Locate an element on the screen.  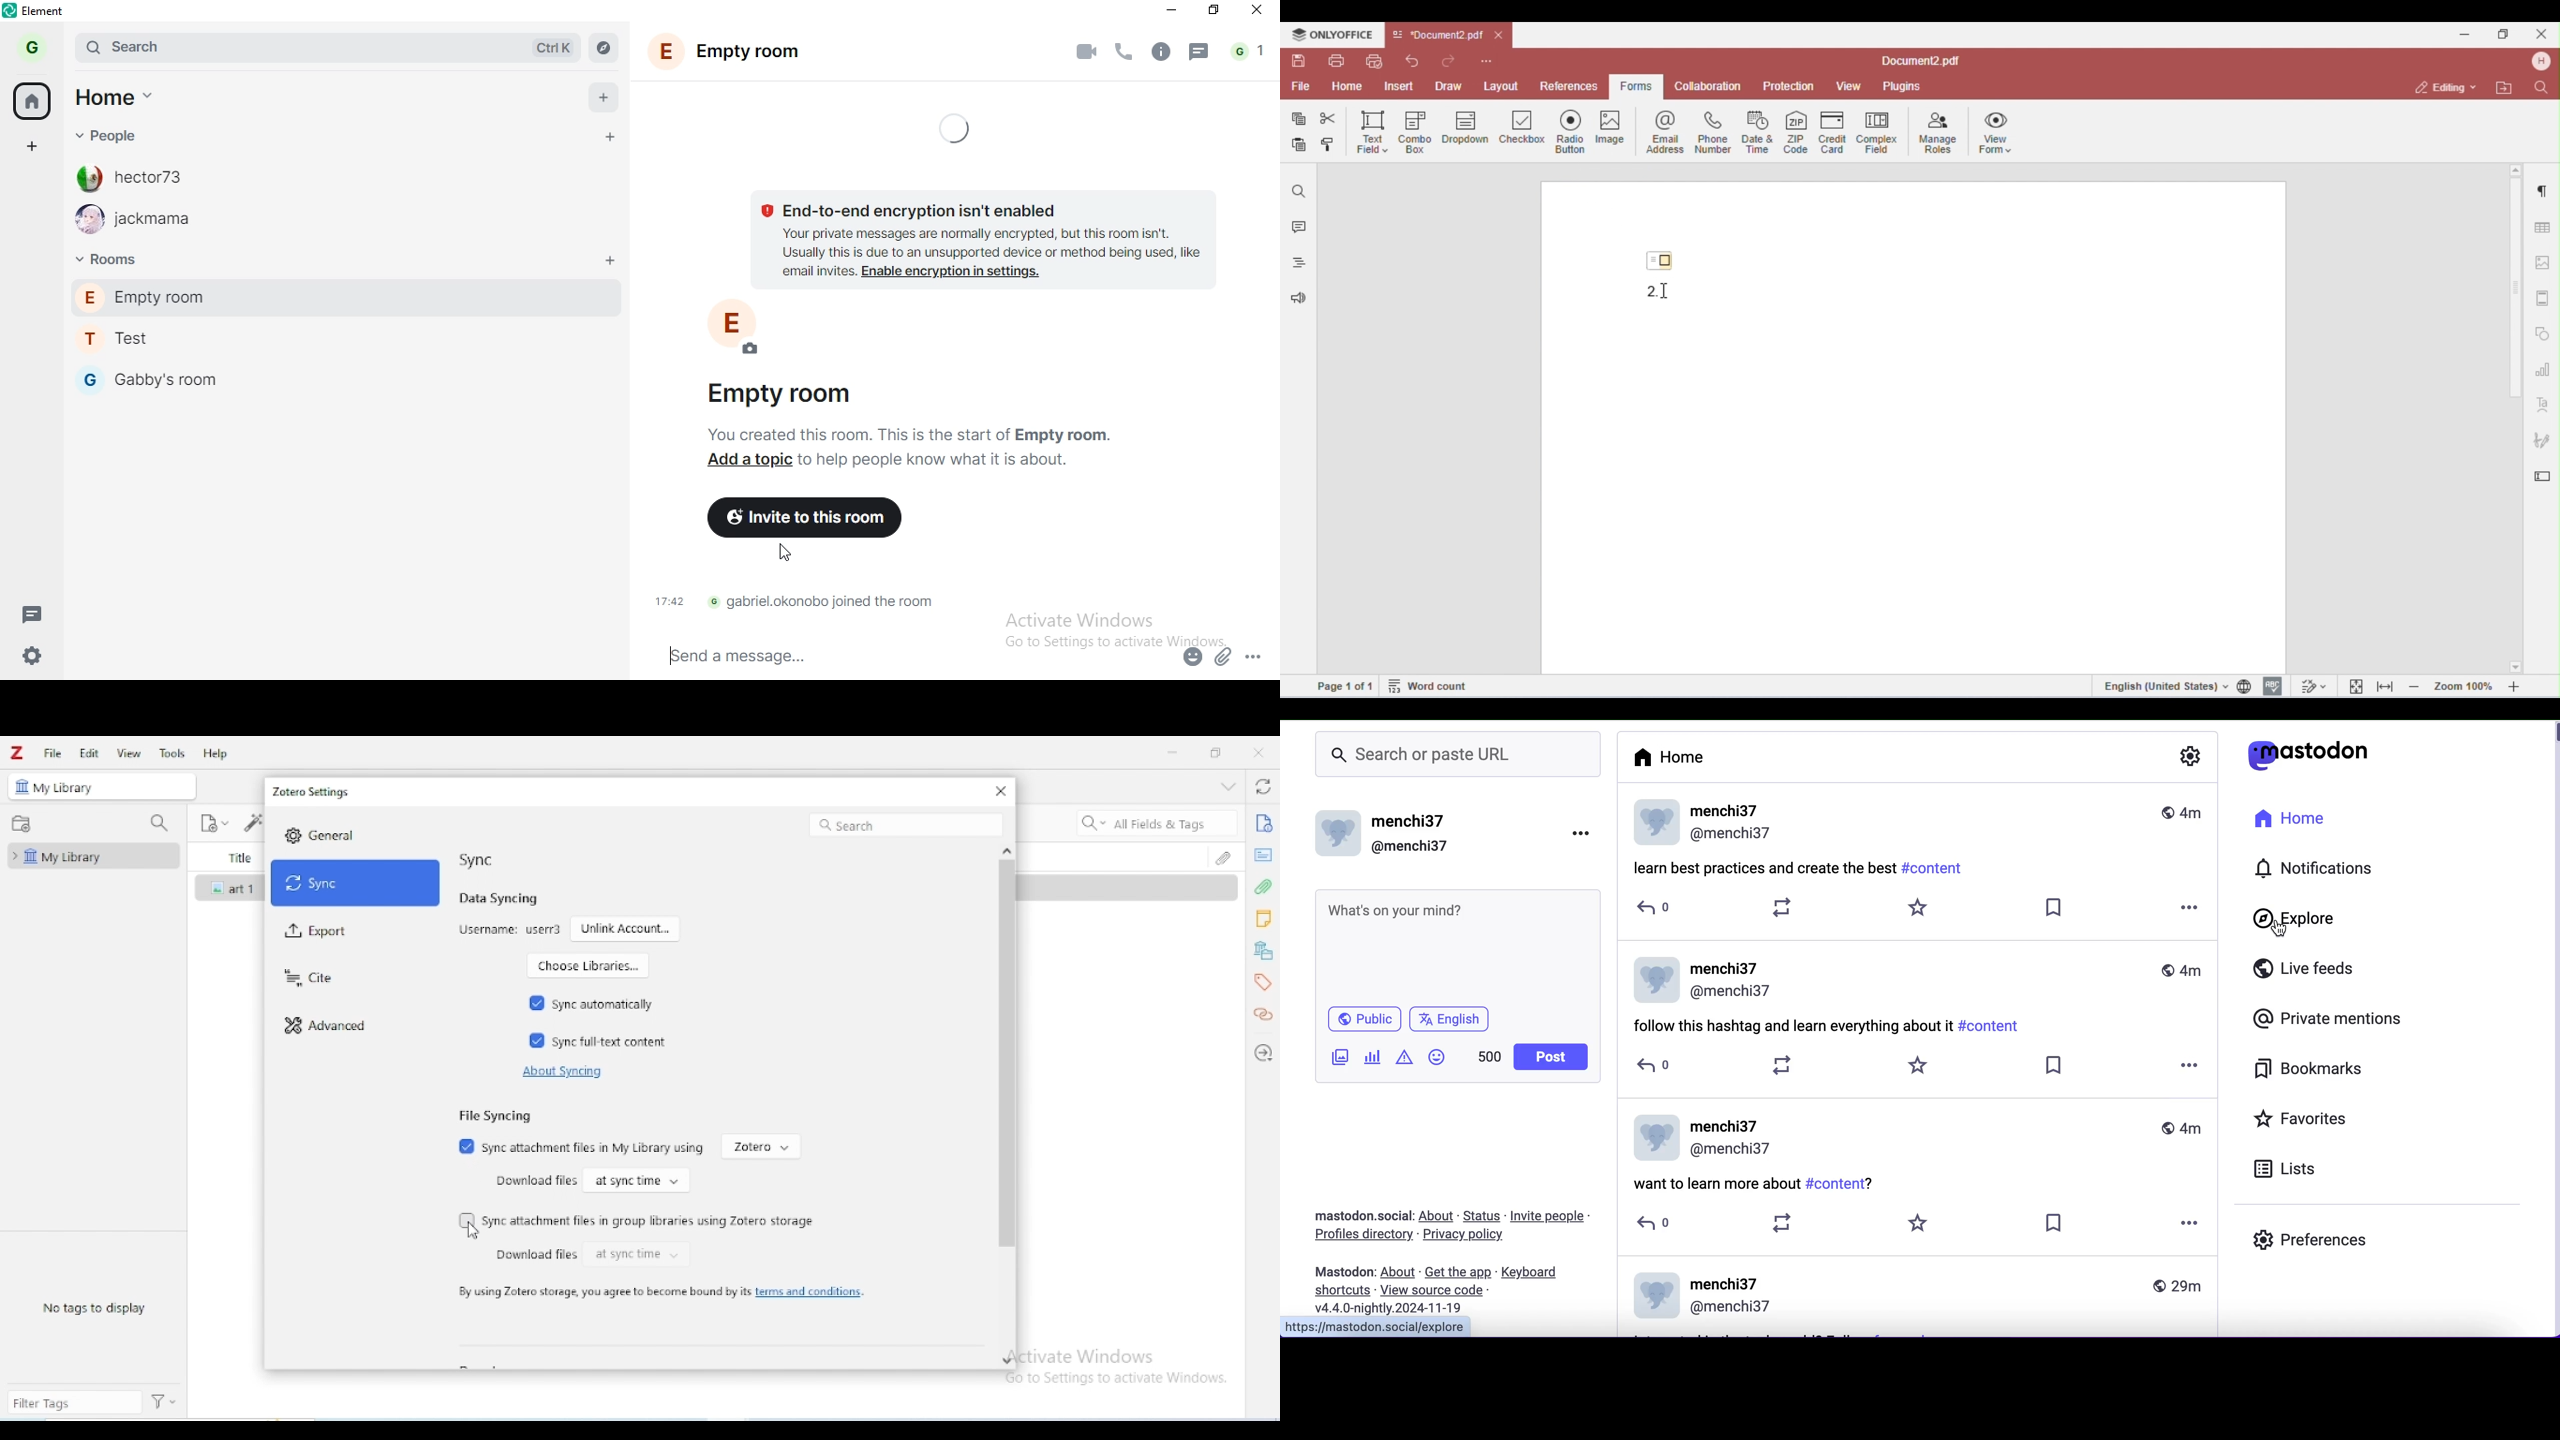
Checked box is located at coordinates (467, 1145).